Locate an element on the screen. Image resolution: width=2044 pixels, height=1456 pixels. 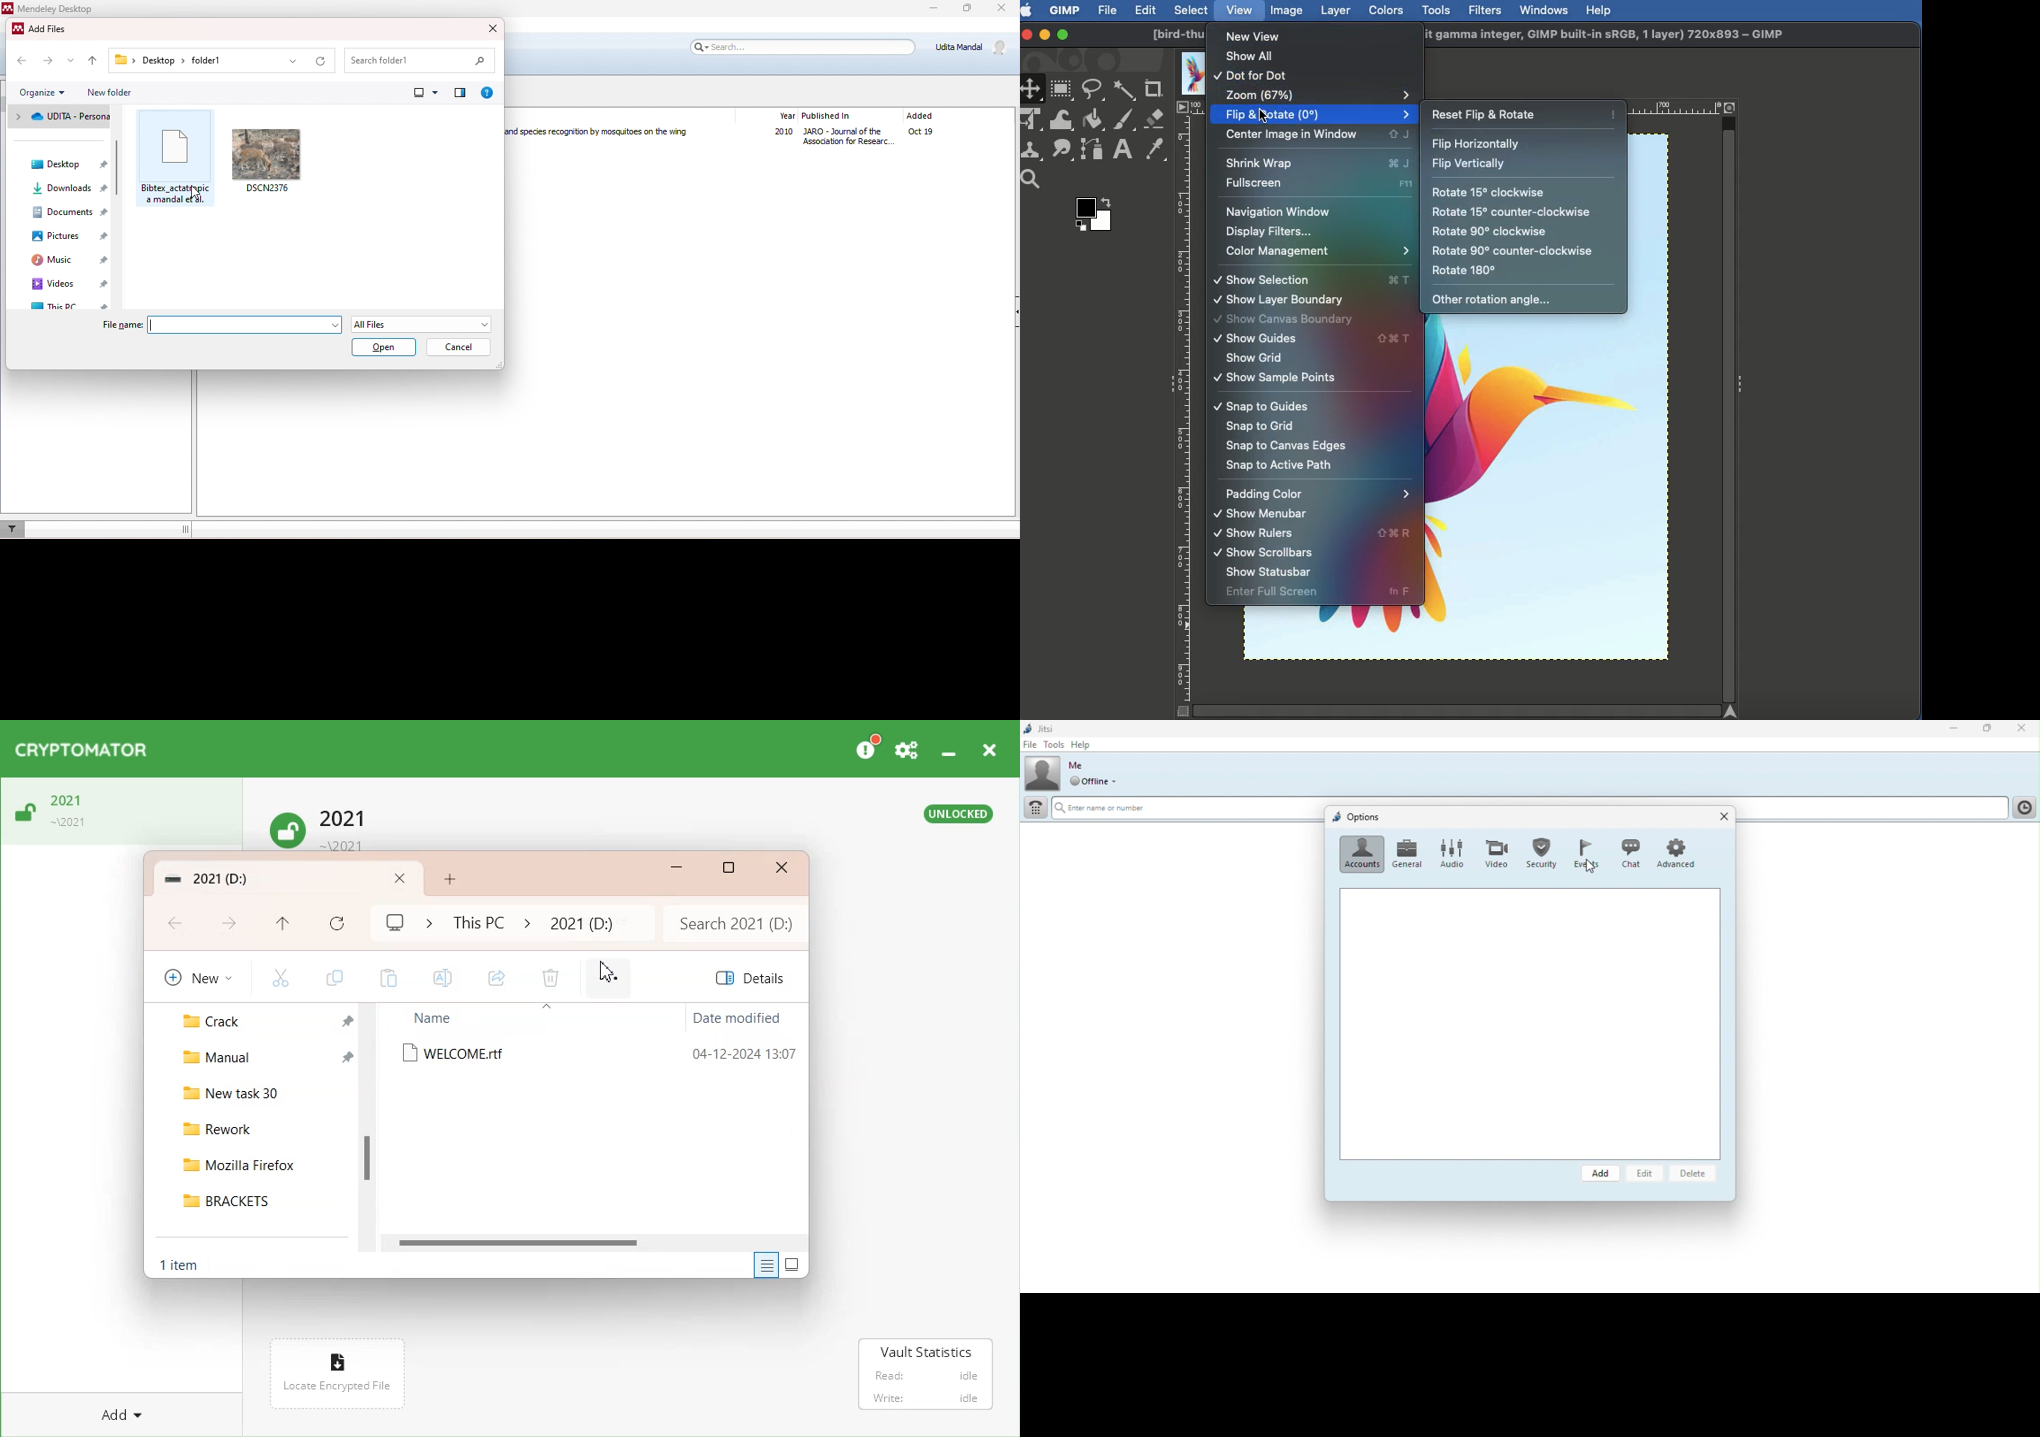
Image is located at coordinates (1559, 494).